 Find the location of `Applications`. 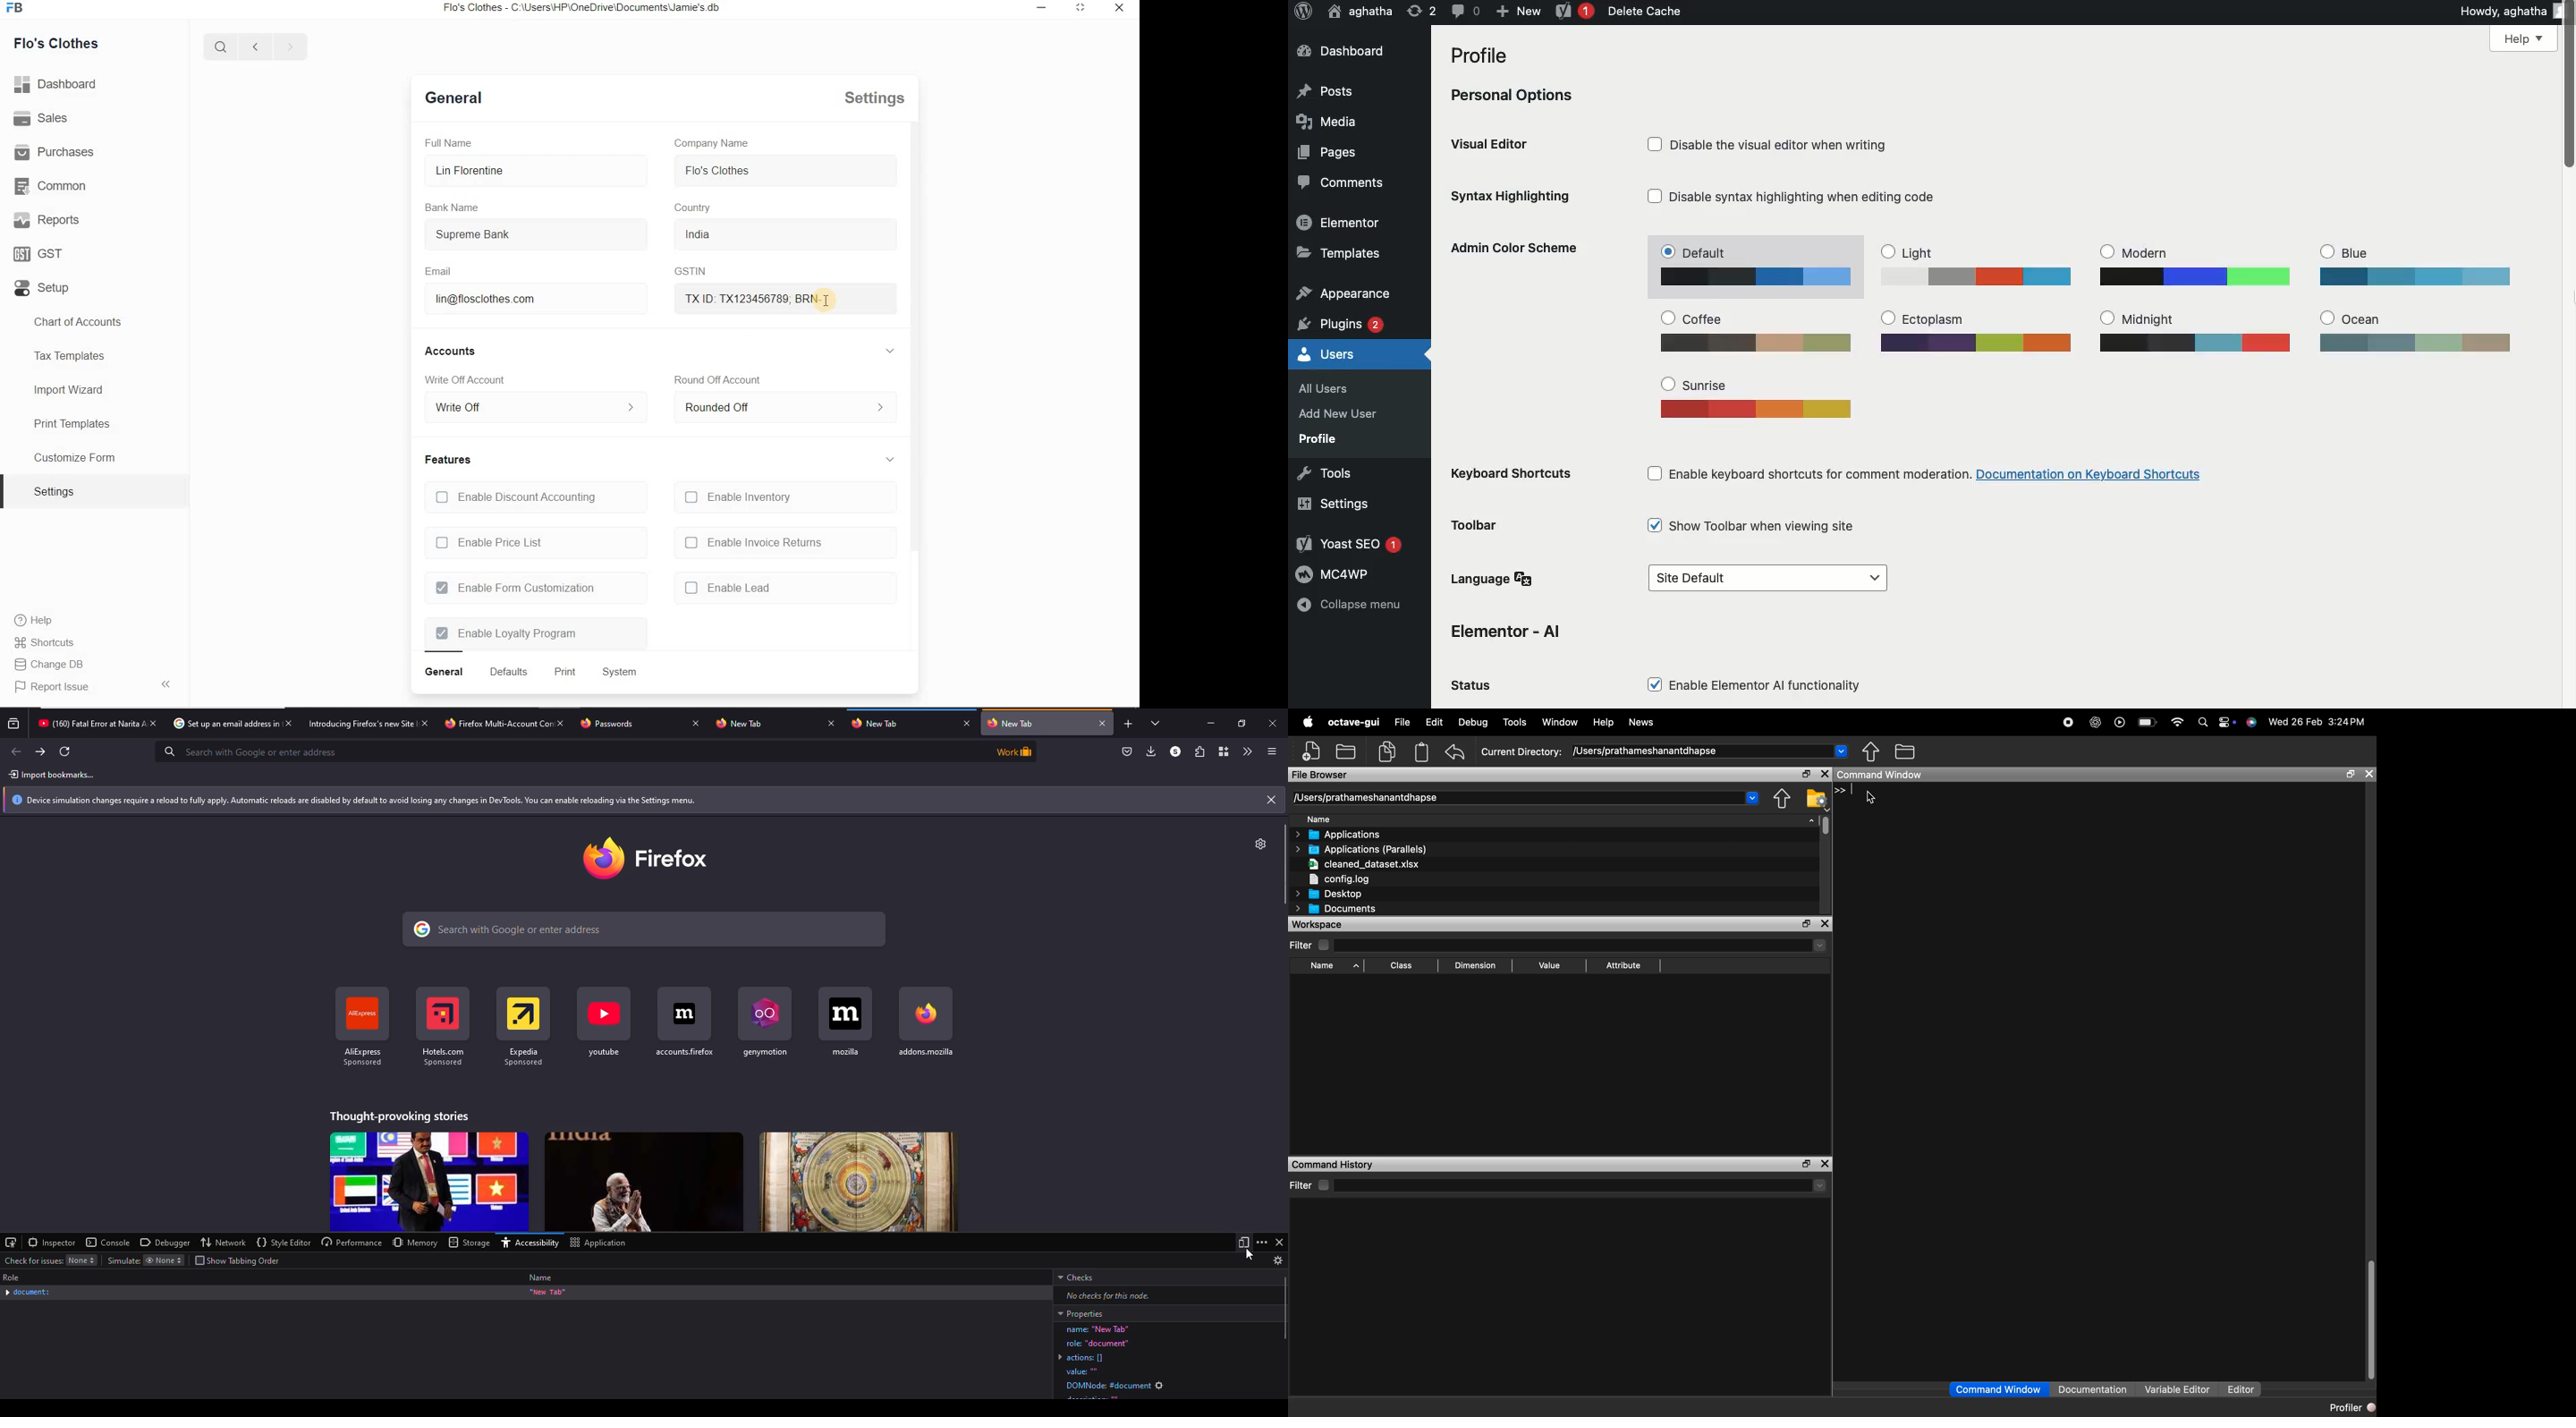

Applications is located at coordinates (1344, 835).